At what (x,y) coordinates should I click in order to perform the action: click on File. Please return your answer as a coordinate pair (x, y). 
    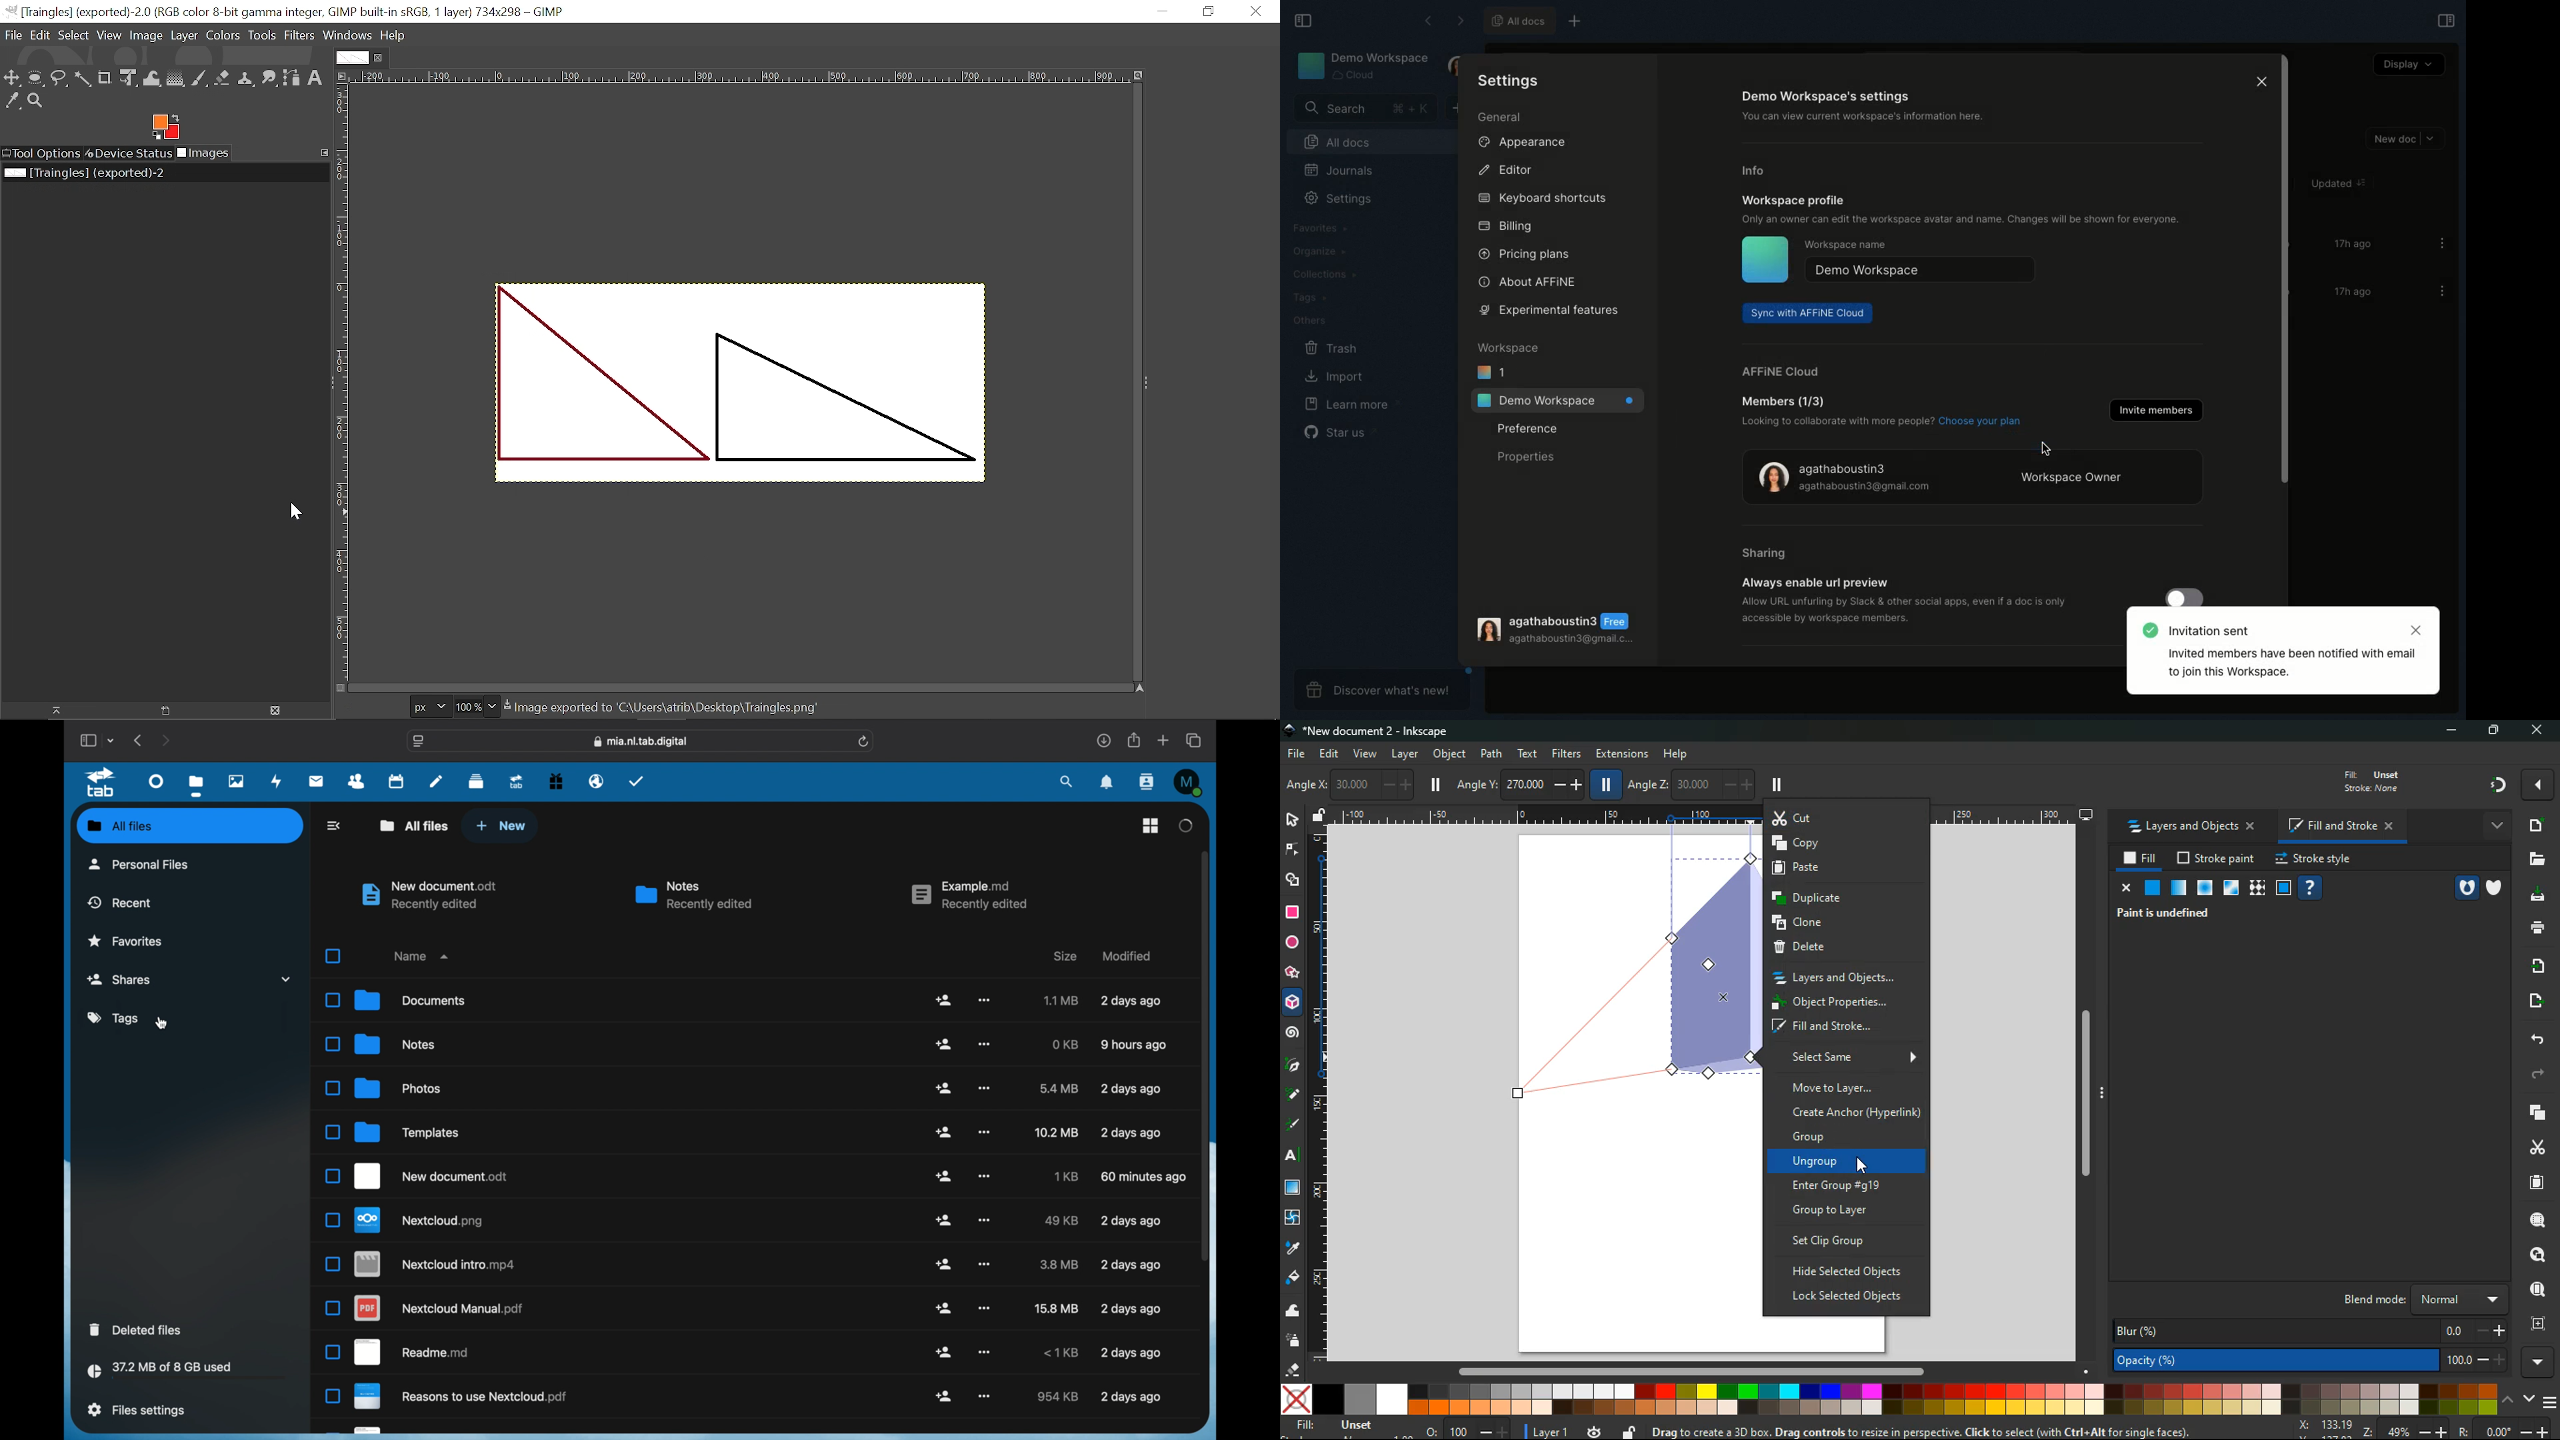
    Looking at the image, I should click on (13, 35).